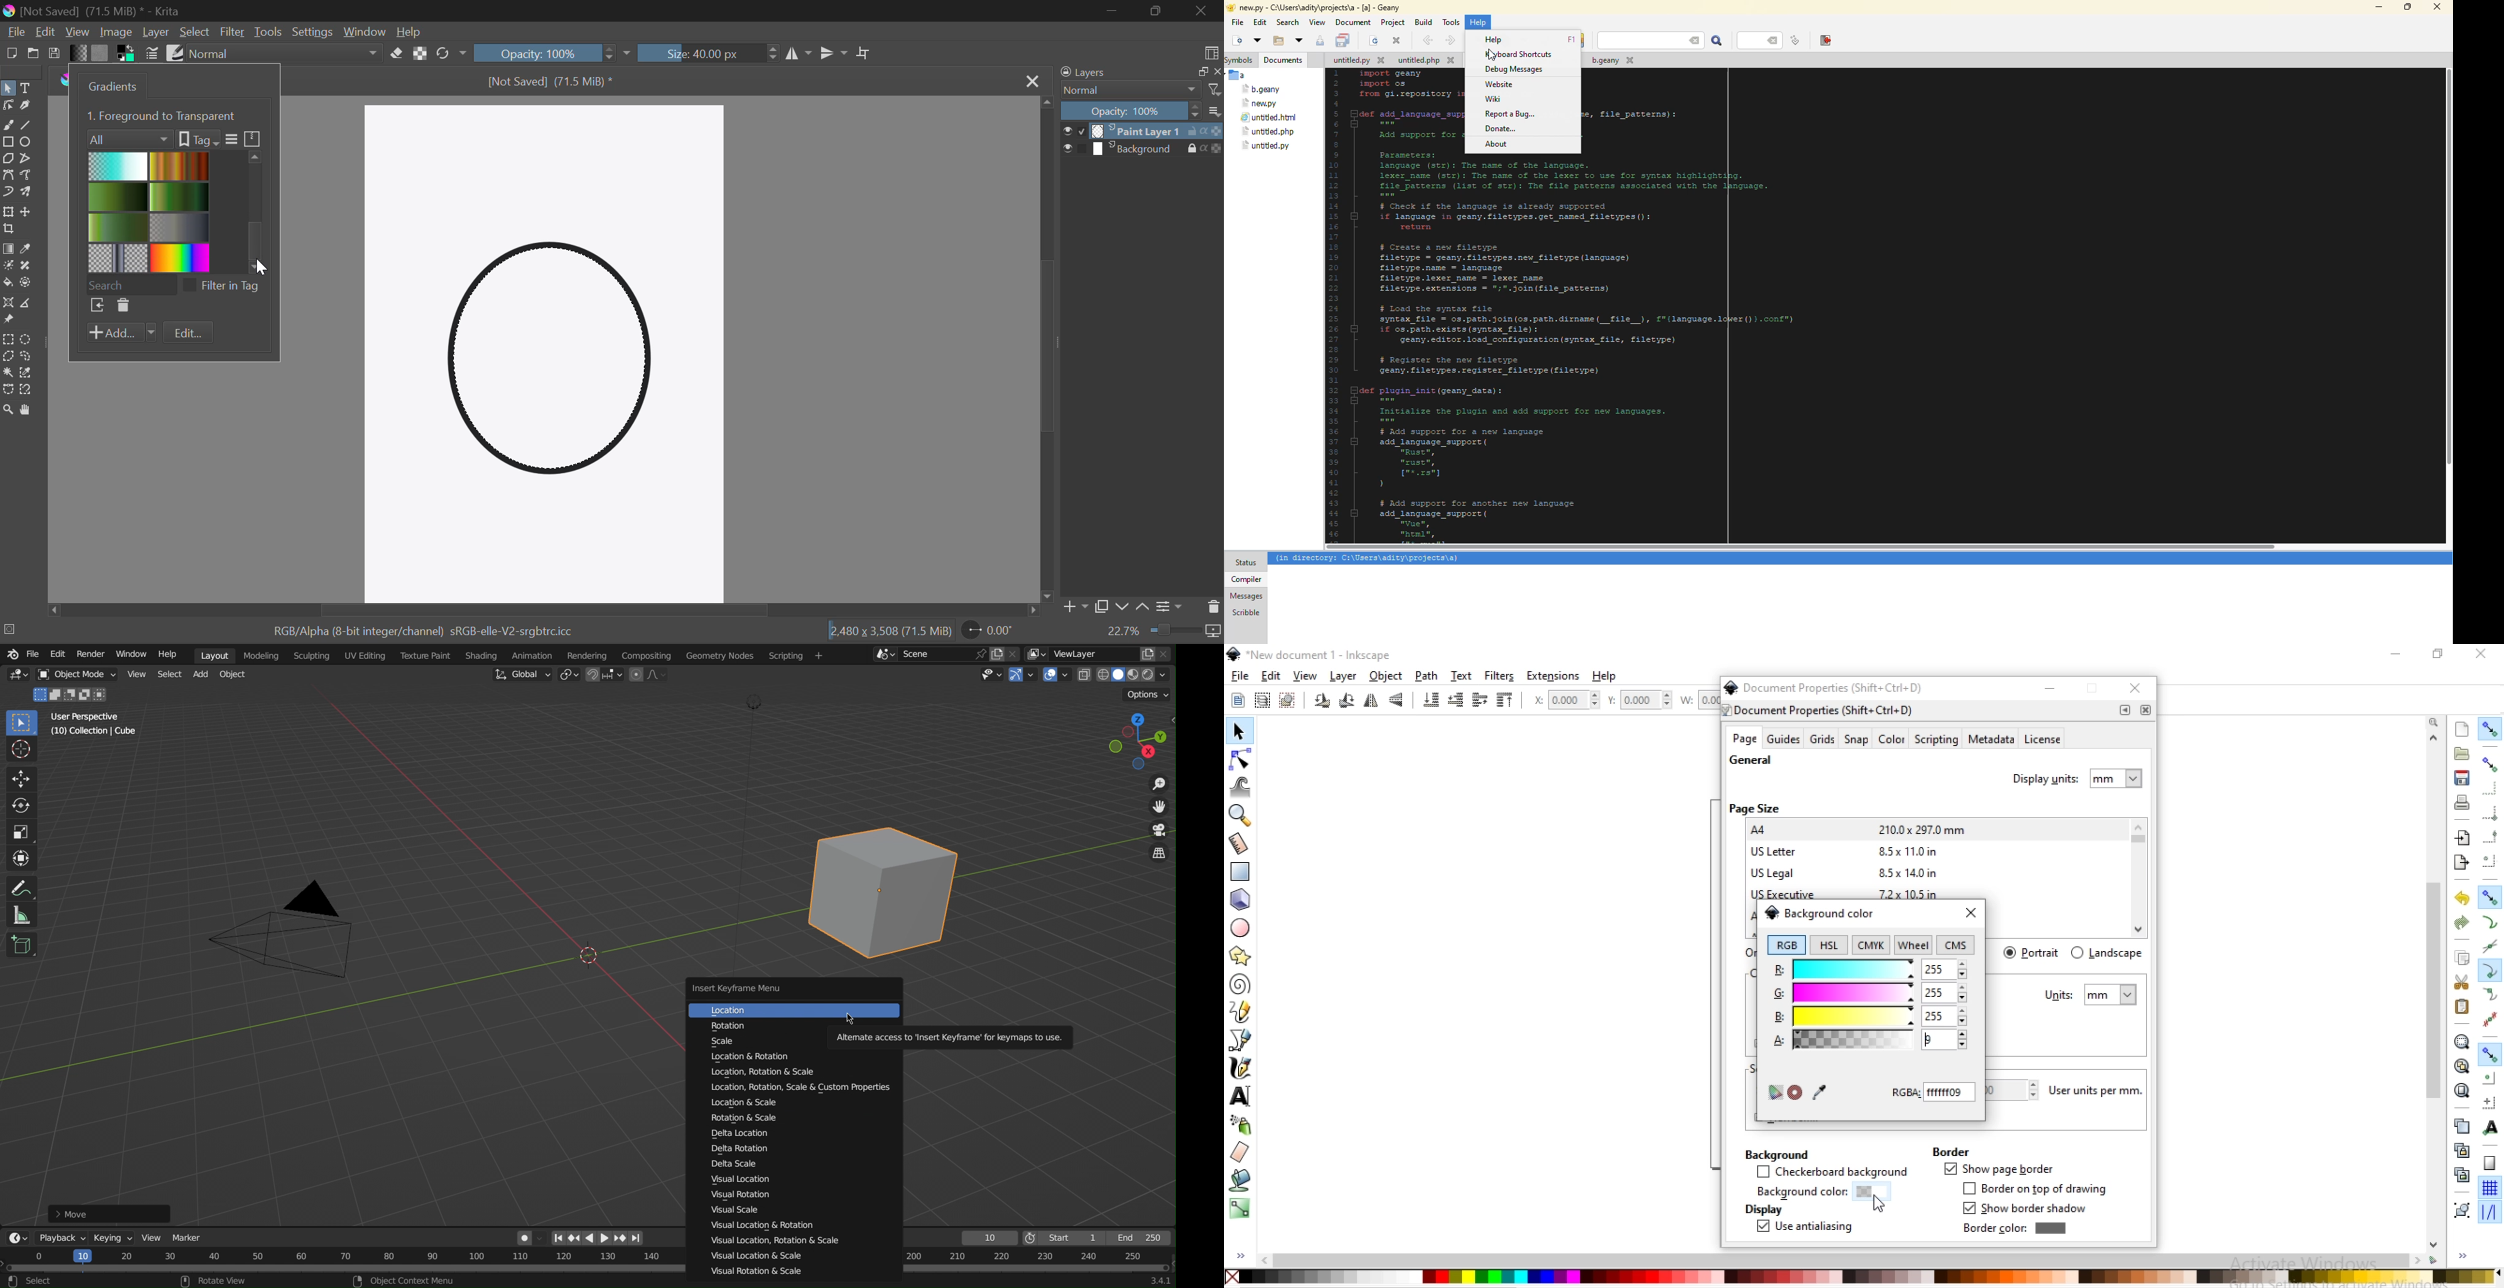  Describe the element at coordinates (1037, 1270) in the screenshot. I see `Timeline` at that location.